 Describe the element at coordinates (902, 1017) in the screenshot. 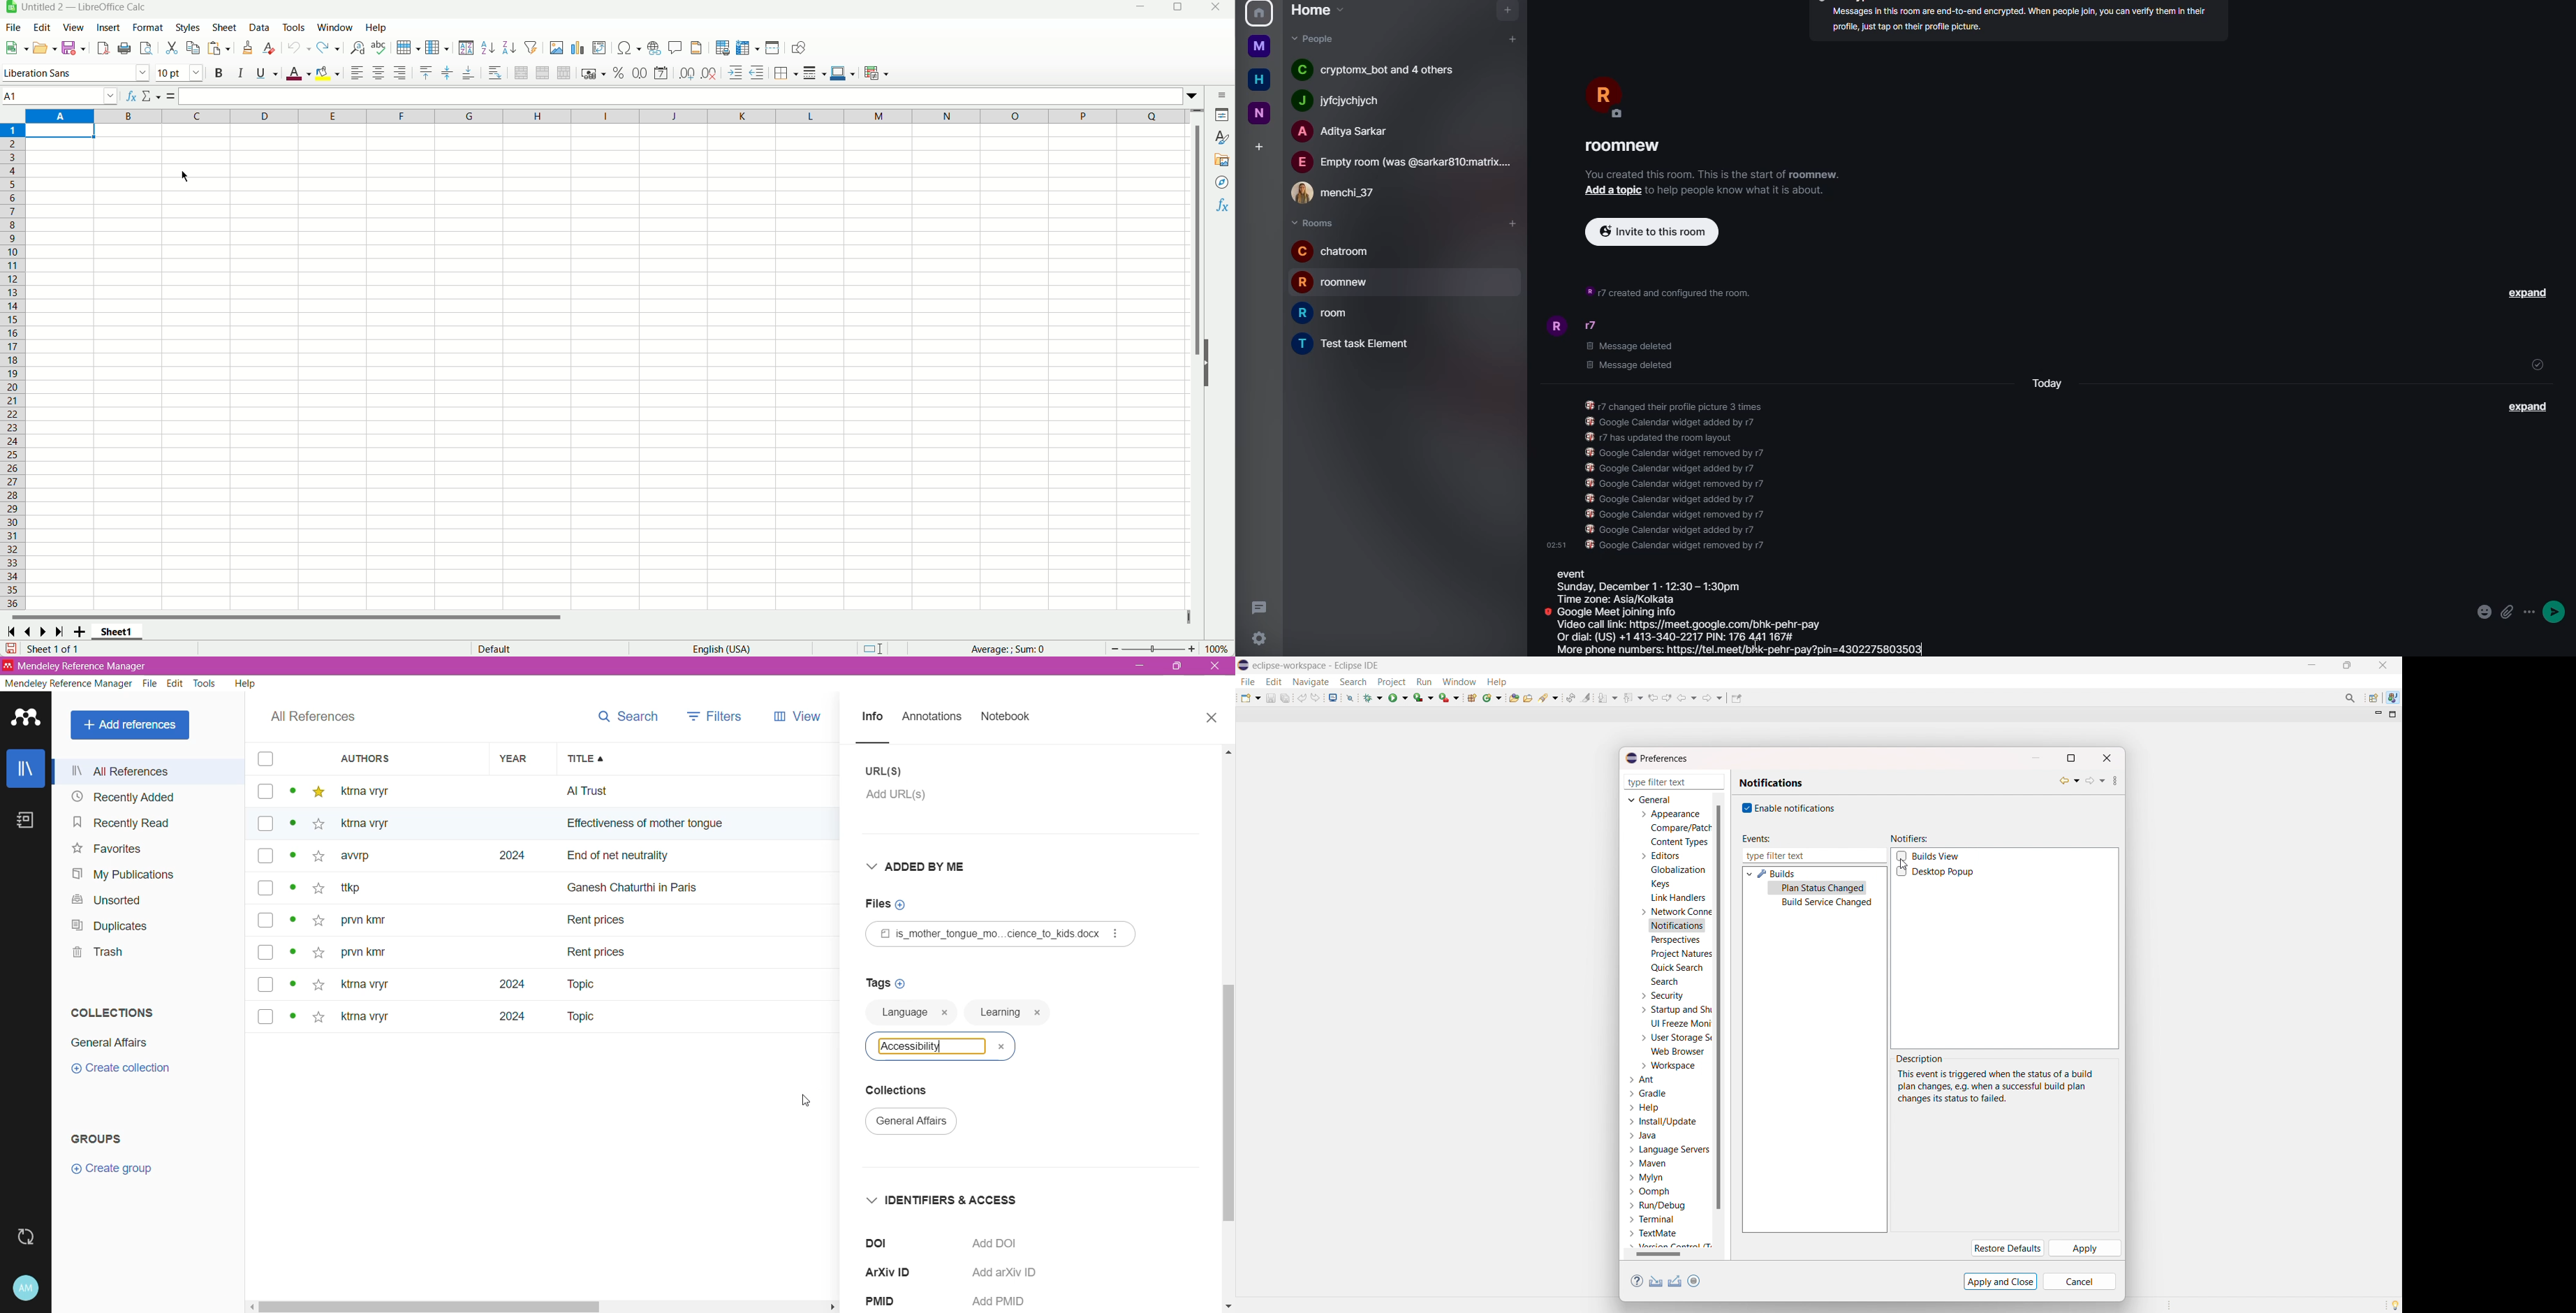

I see `language ` at that location.